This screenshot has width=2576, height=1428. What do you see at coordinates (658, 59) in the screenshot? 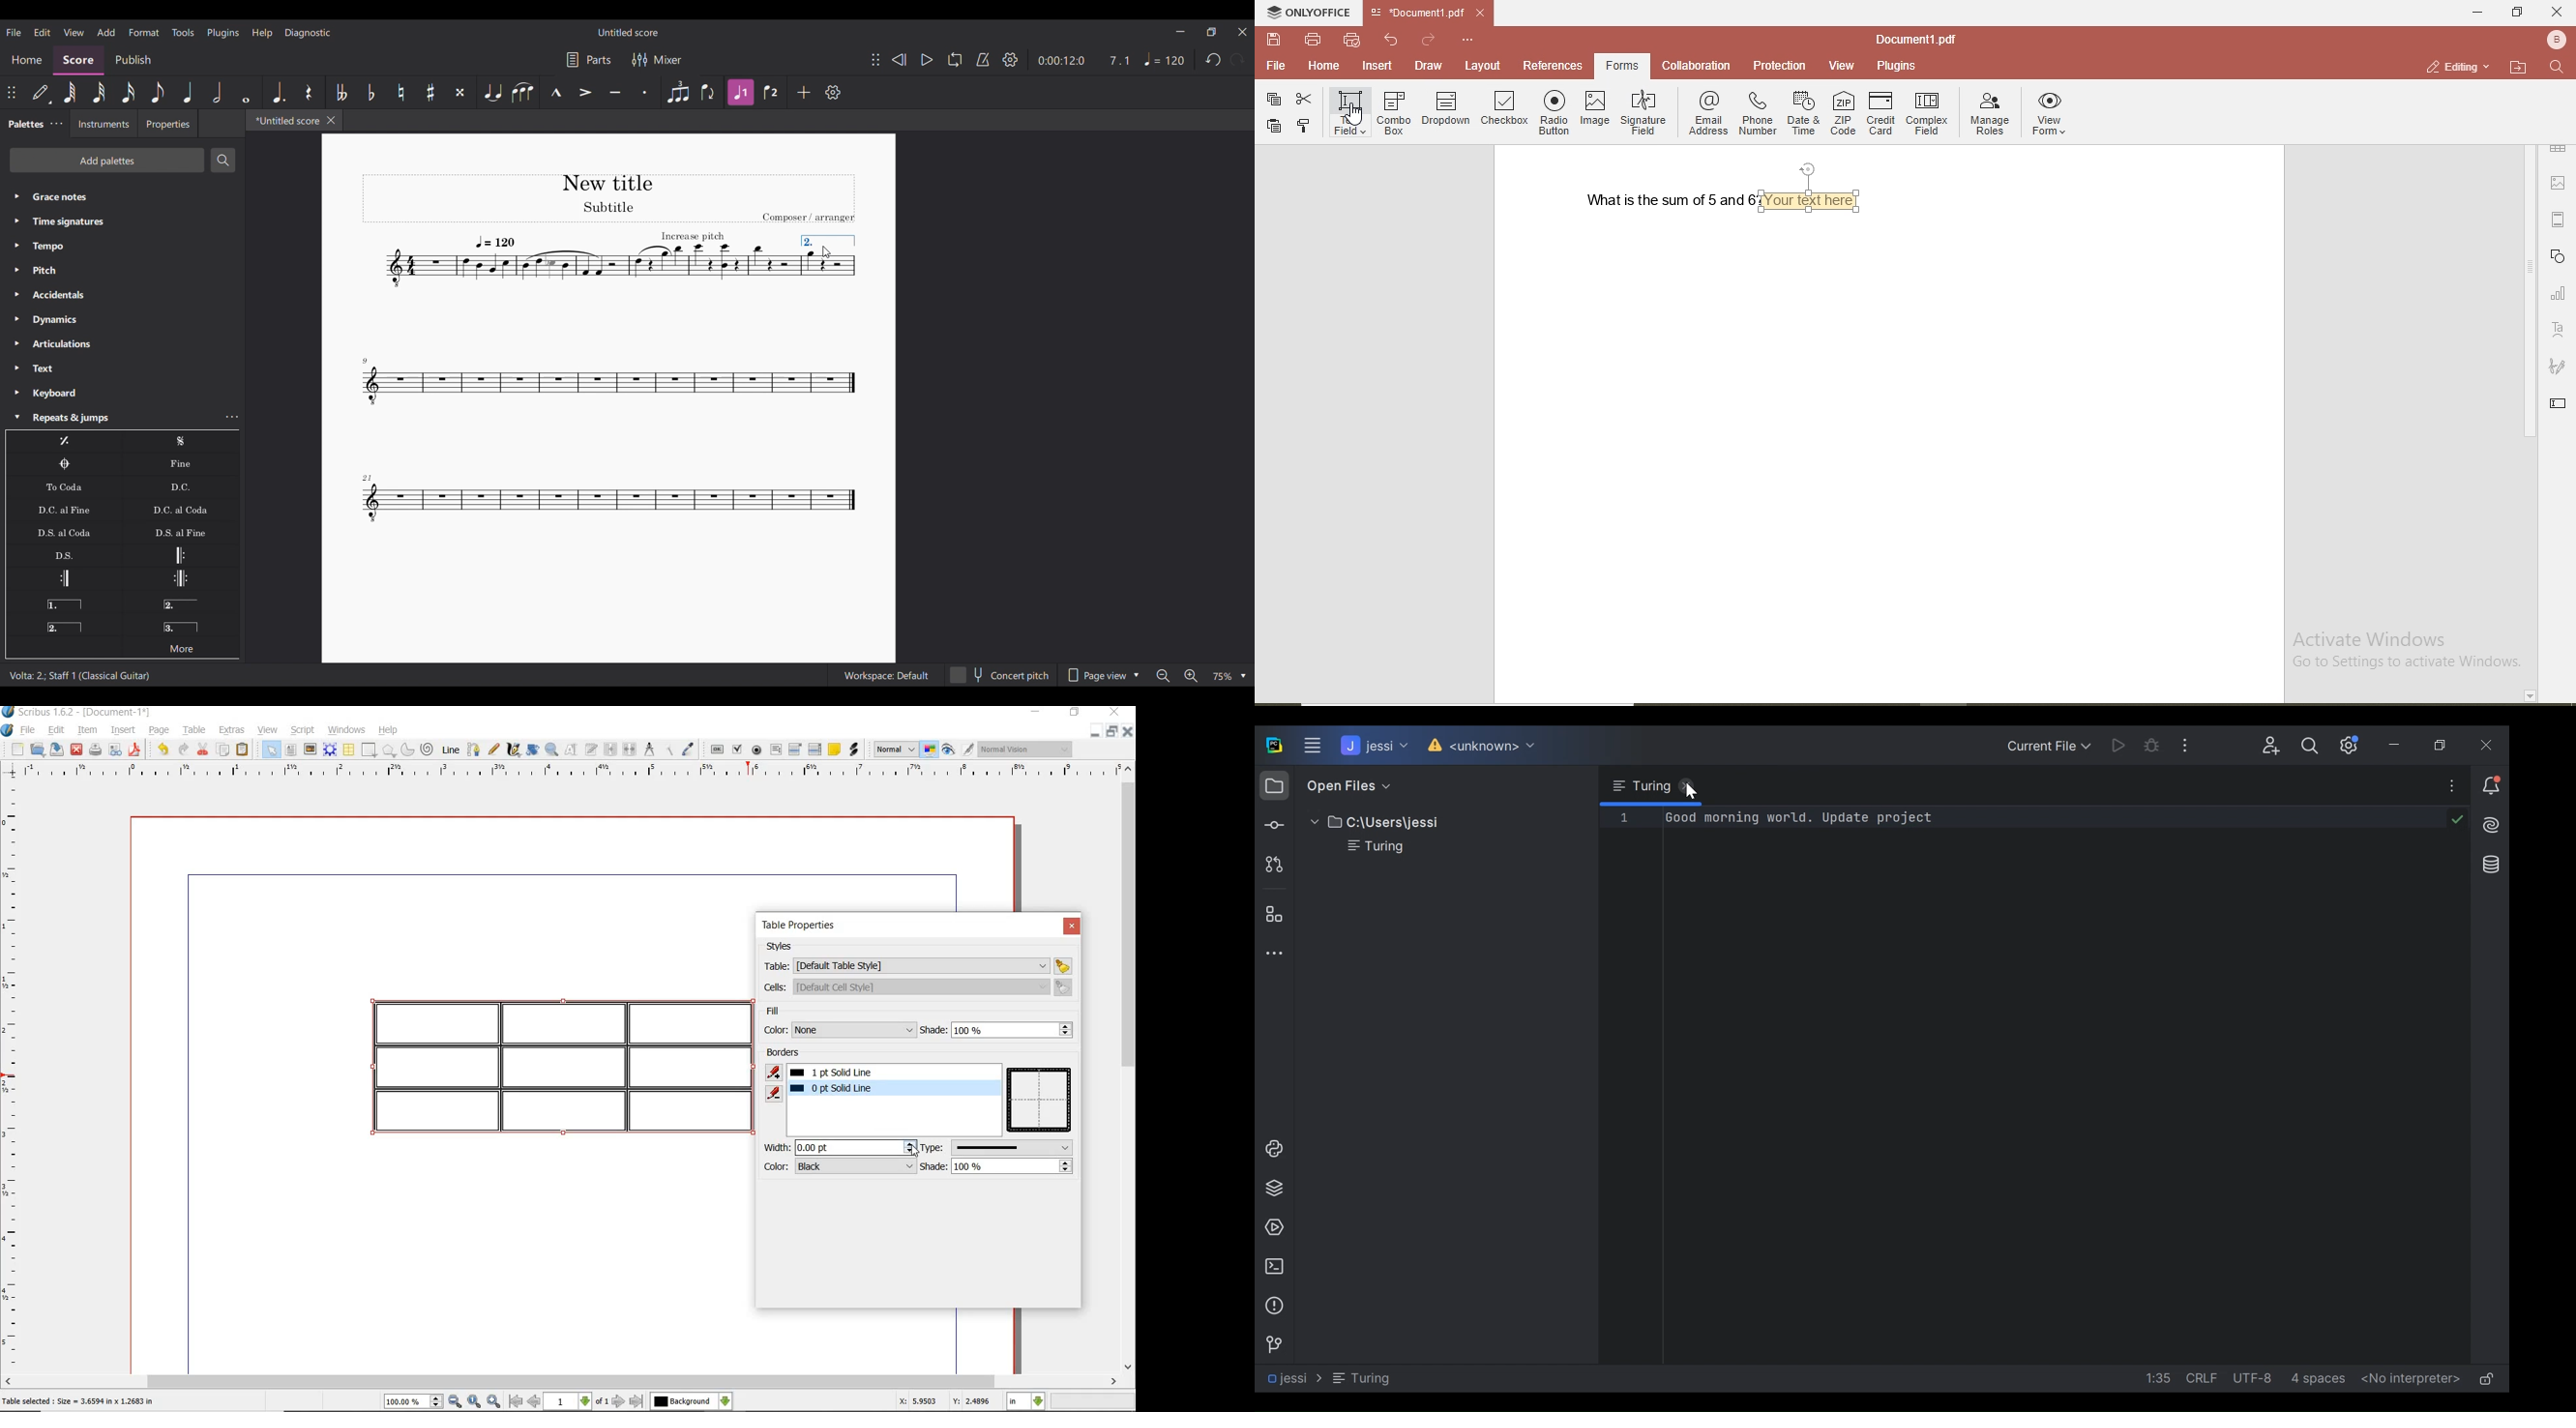
I see `Mixer settings` at bounding box center [658, 59].